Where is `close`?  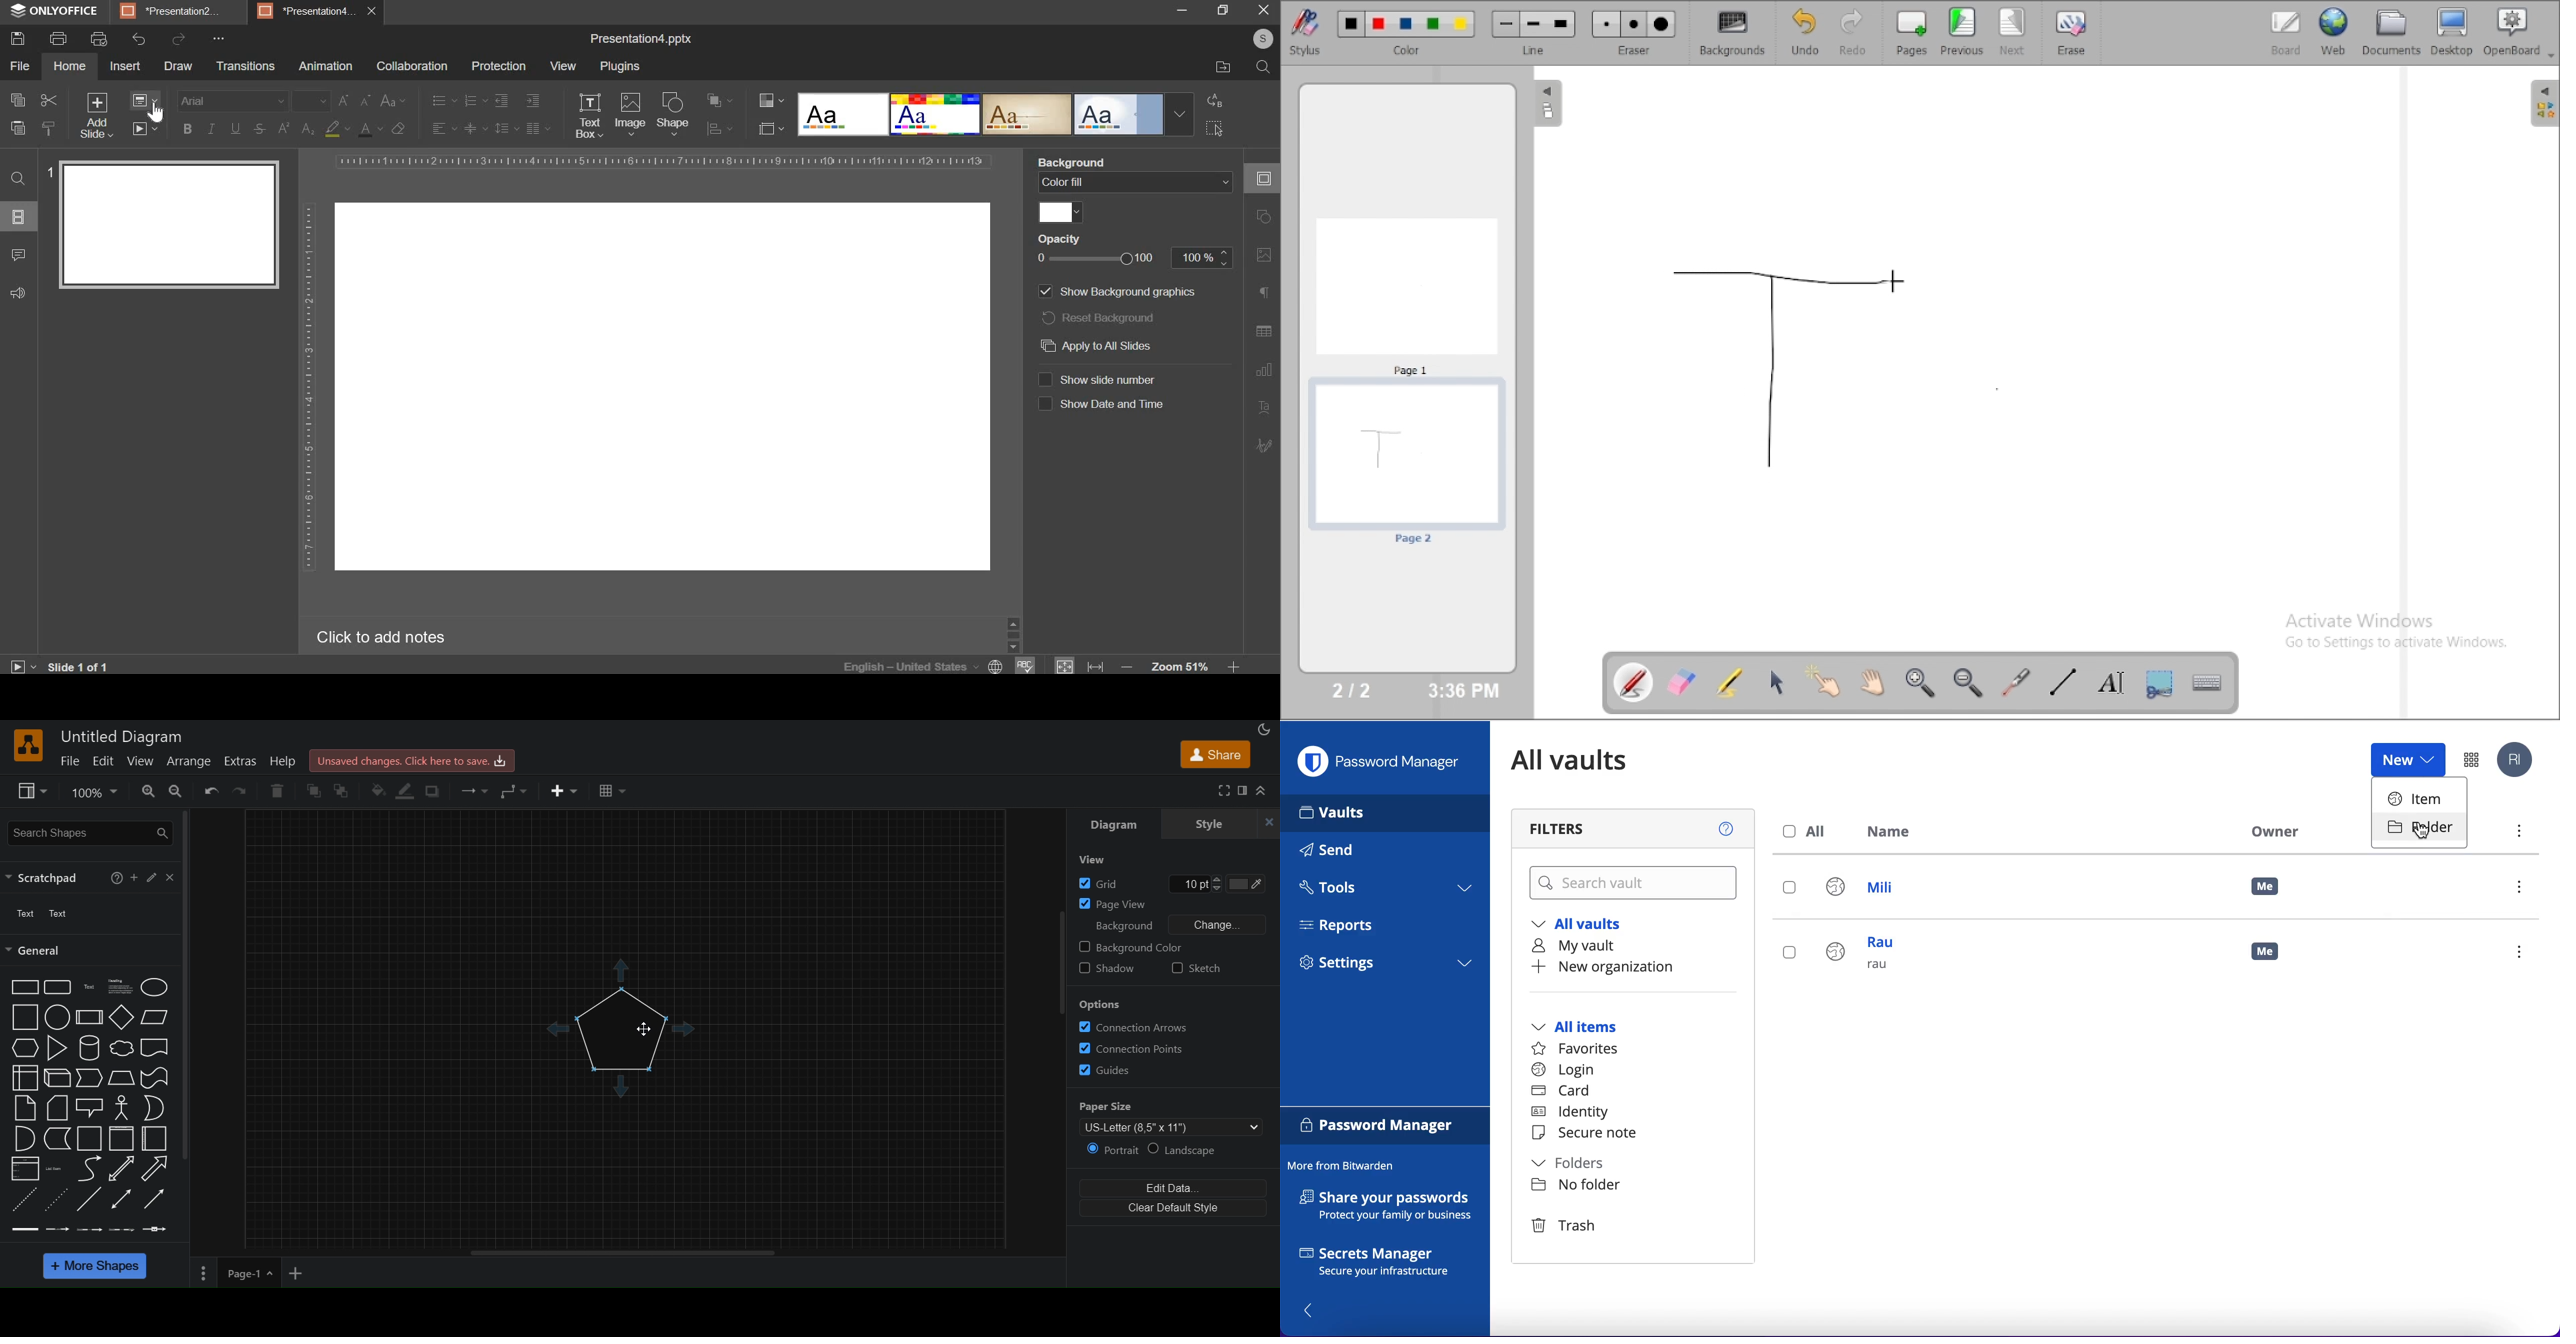
close is located at coordinates (1263, 9).